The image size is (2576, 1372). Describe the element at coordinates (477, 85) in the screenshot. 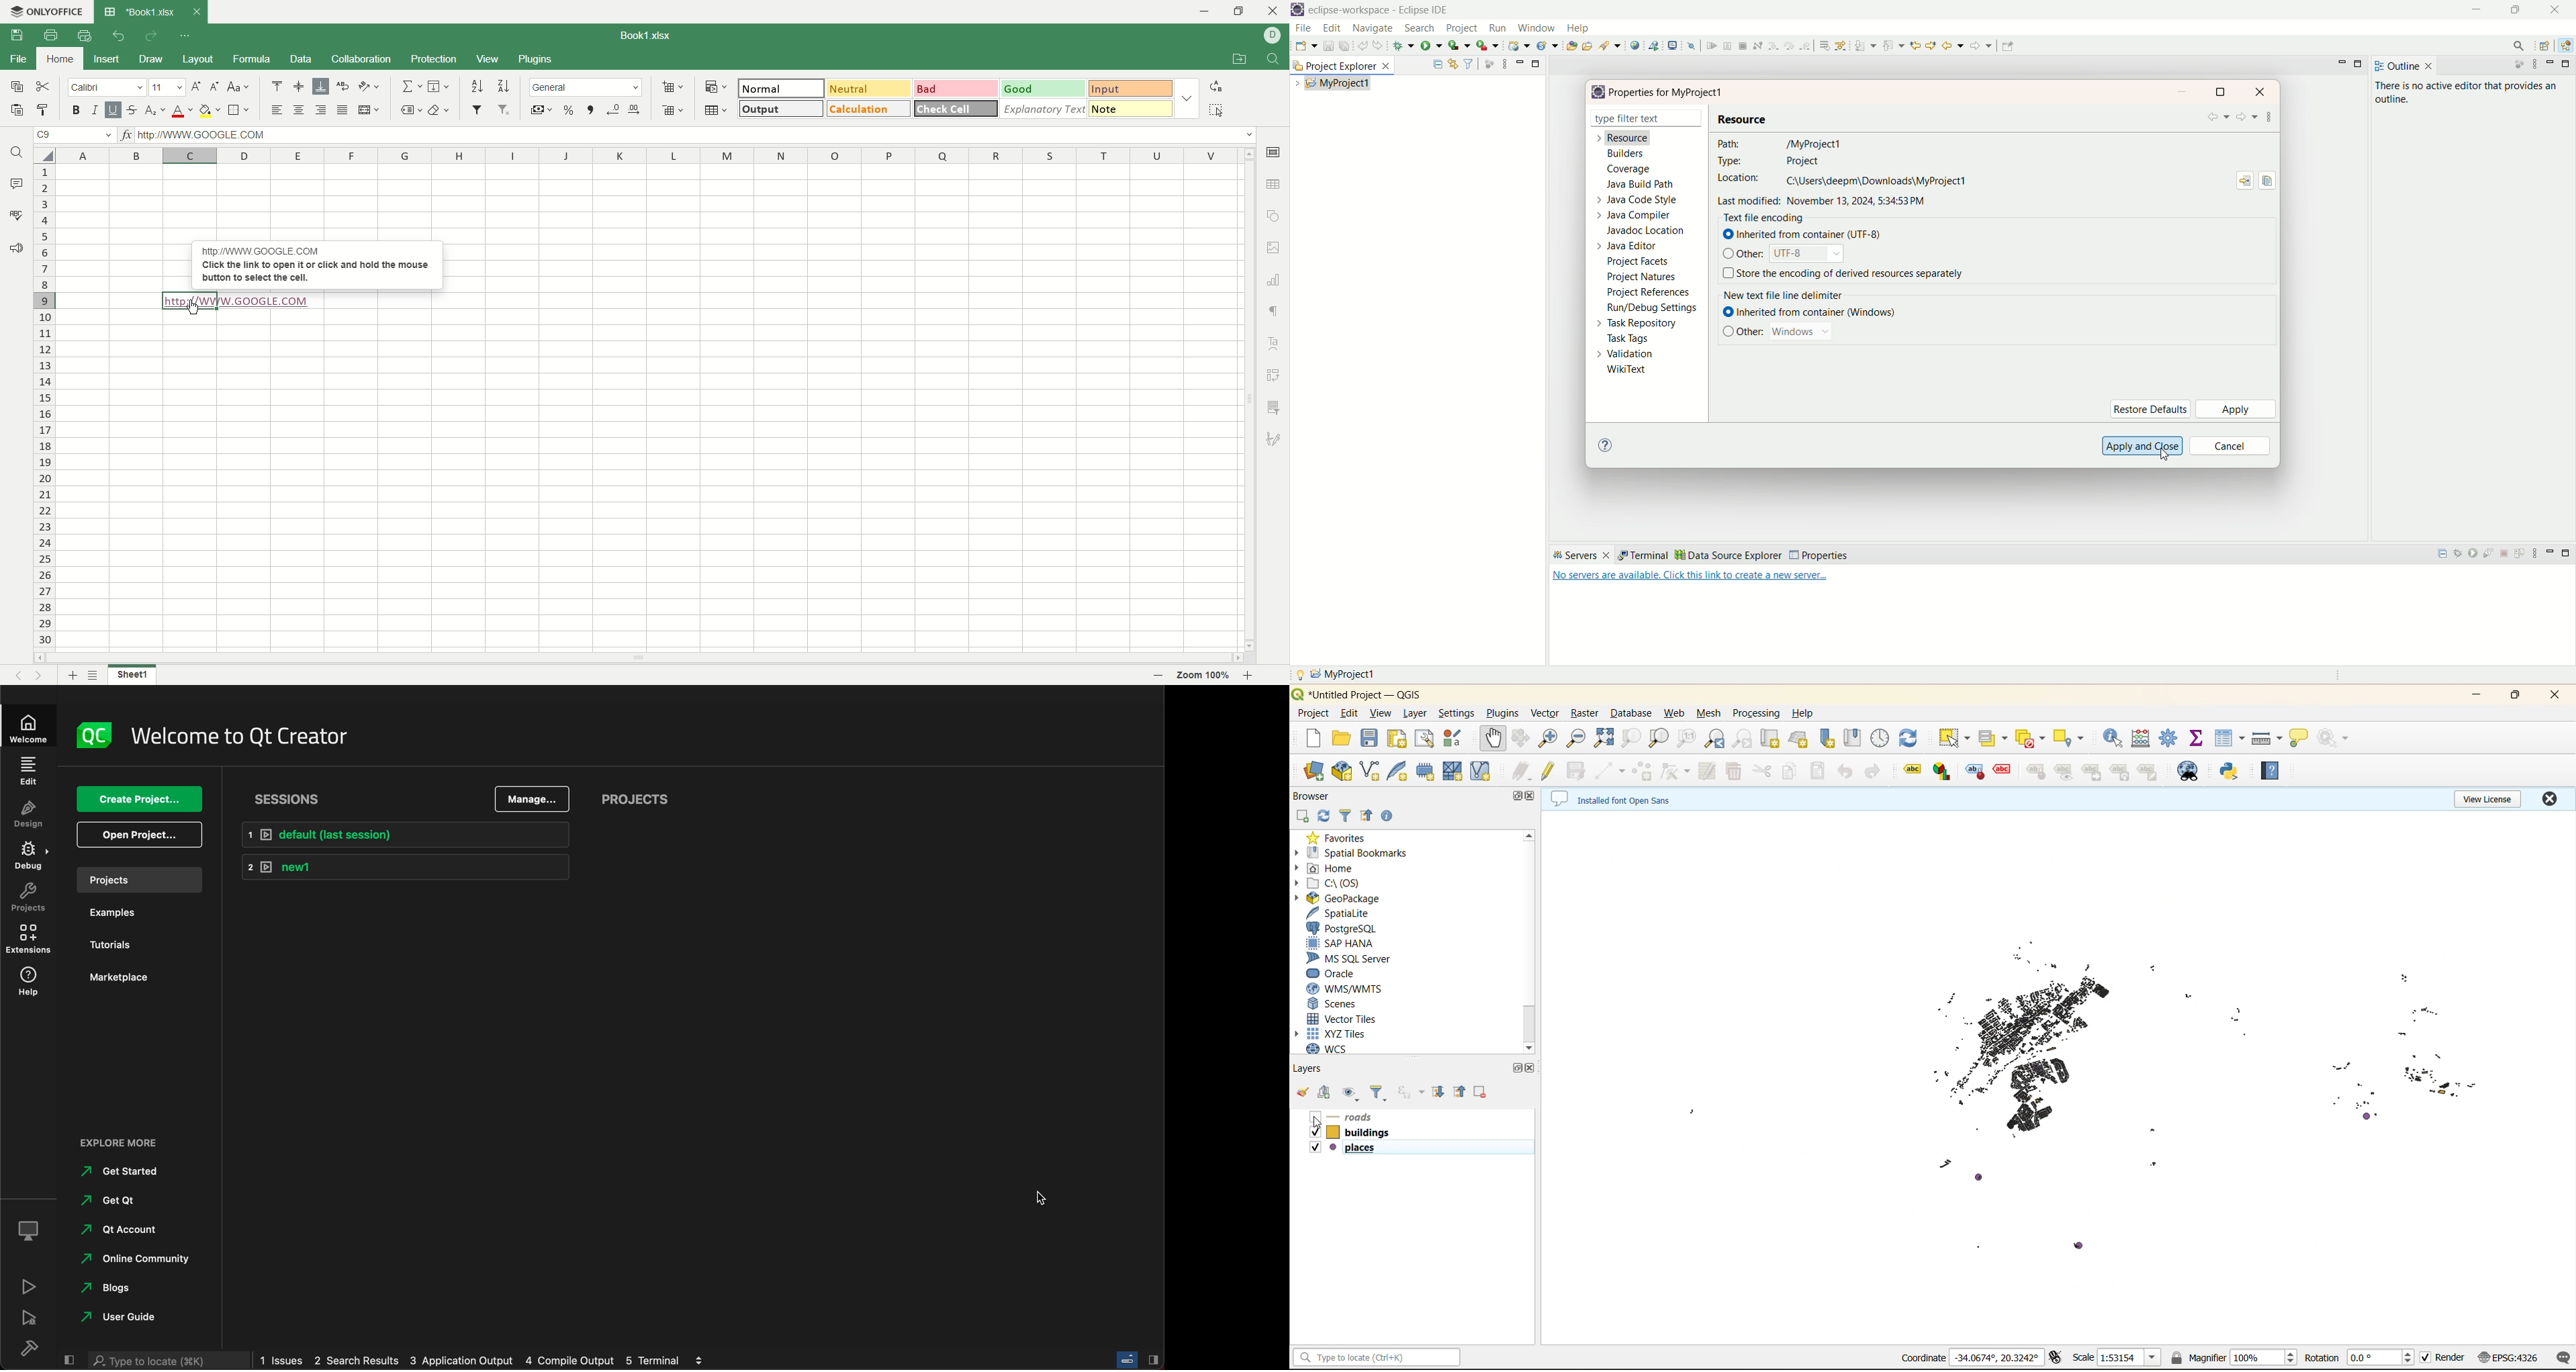

I see `sort ascending` at that location.